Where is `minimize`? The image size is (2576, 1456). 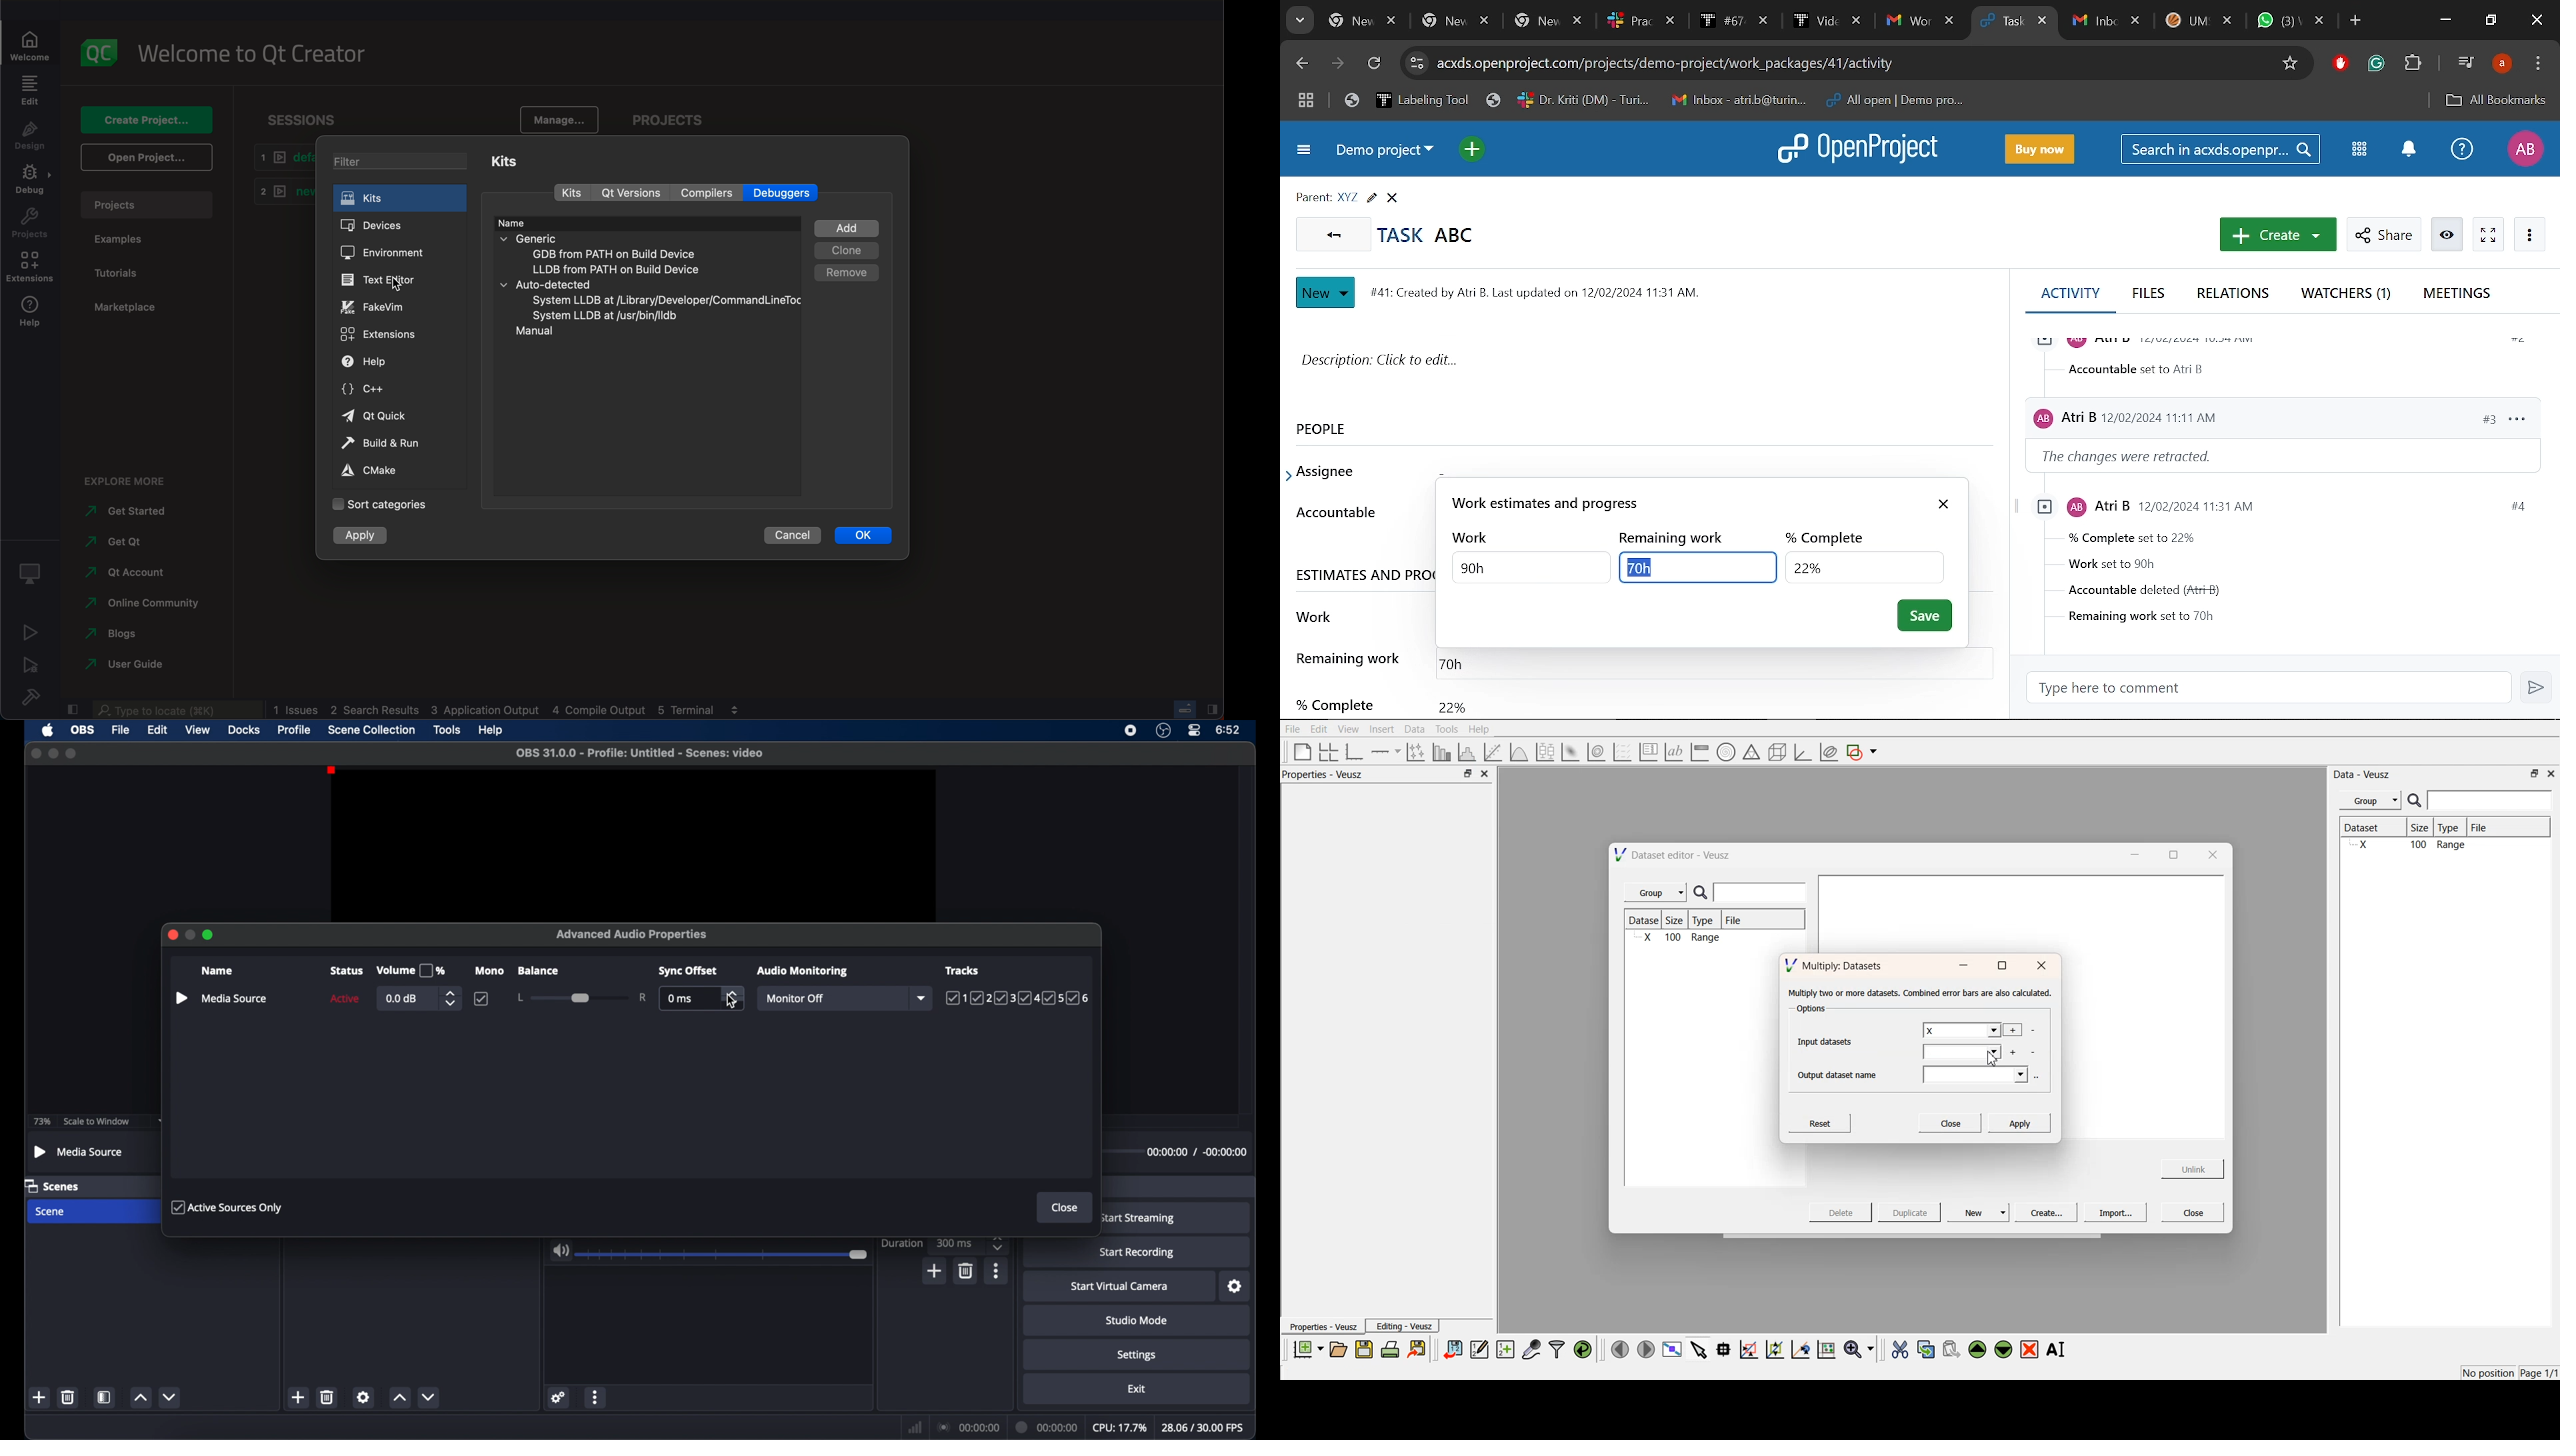 minimize is located at coordinates (53, 753).